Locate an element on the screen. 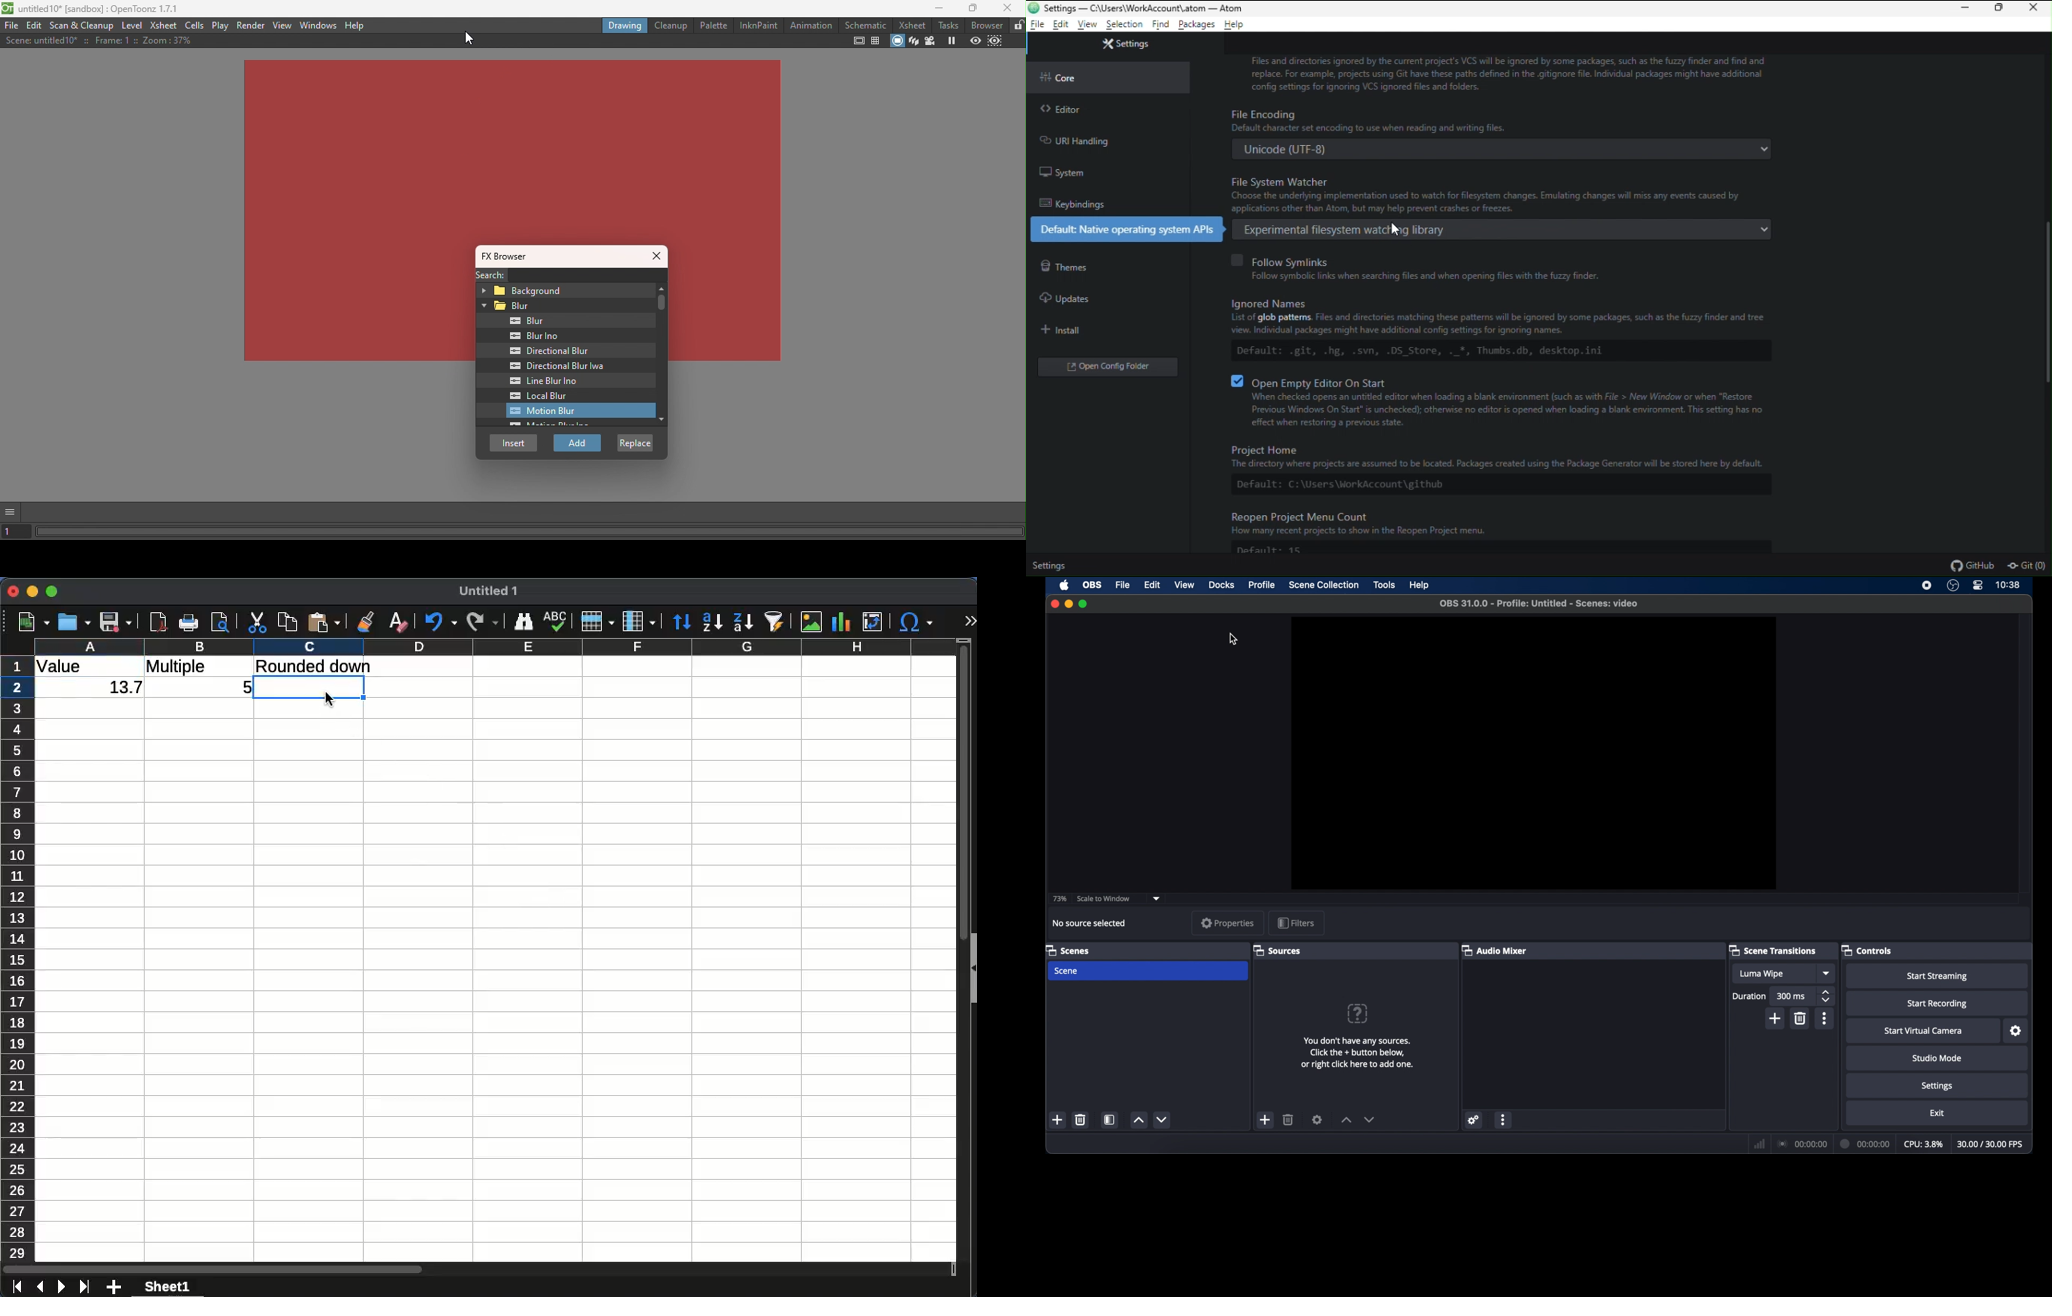  paste is located at coordinates (326, 622).